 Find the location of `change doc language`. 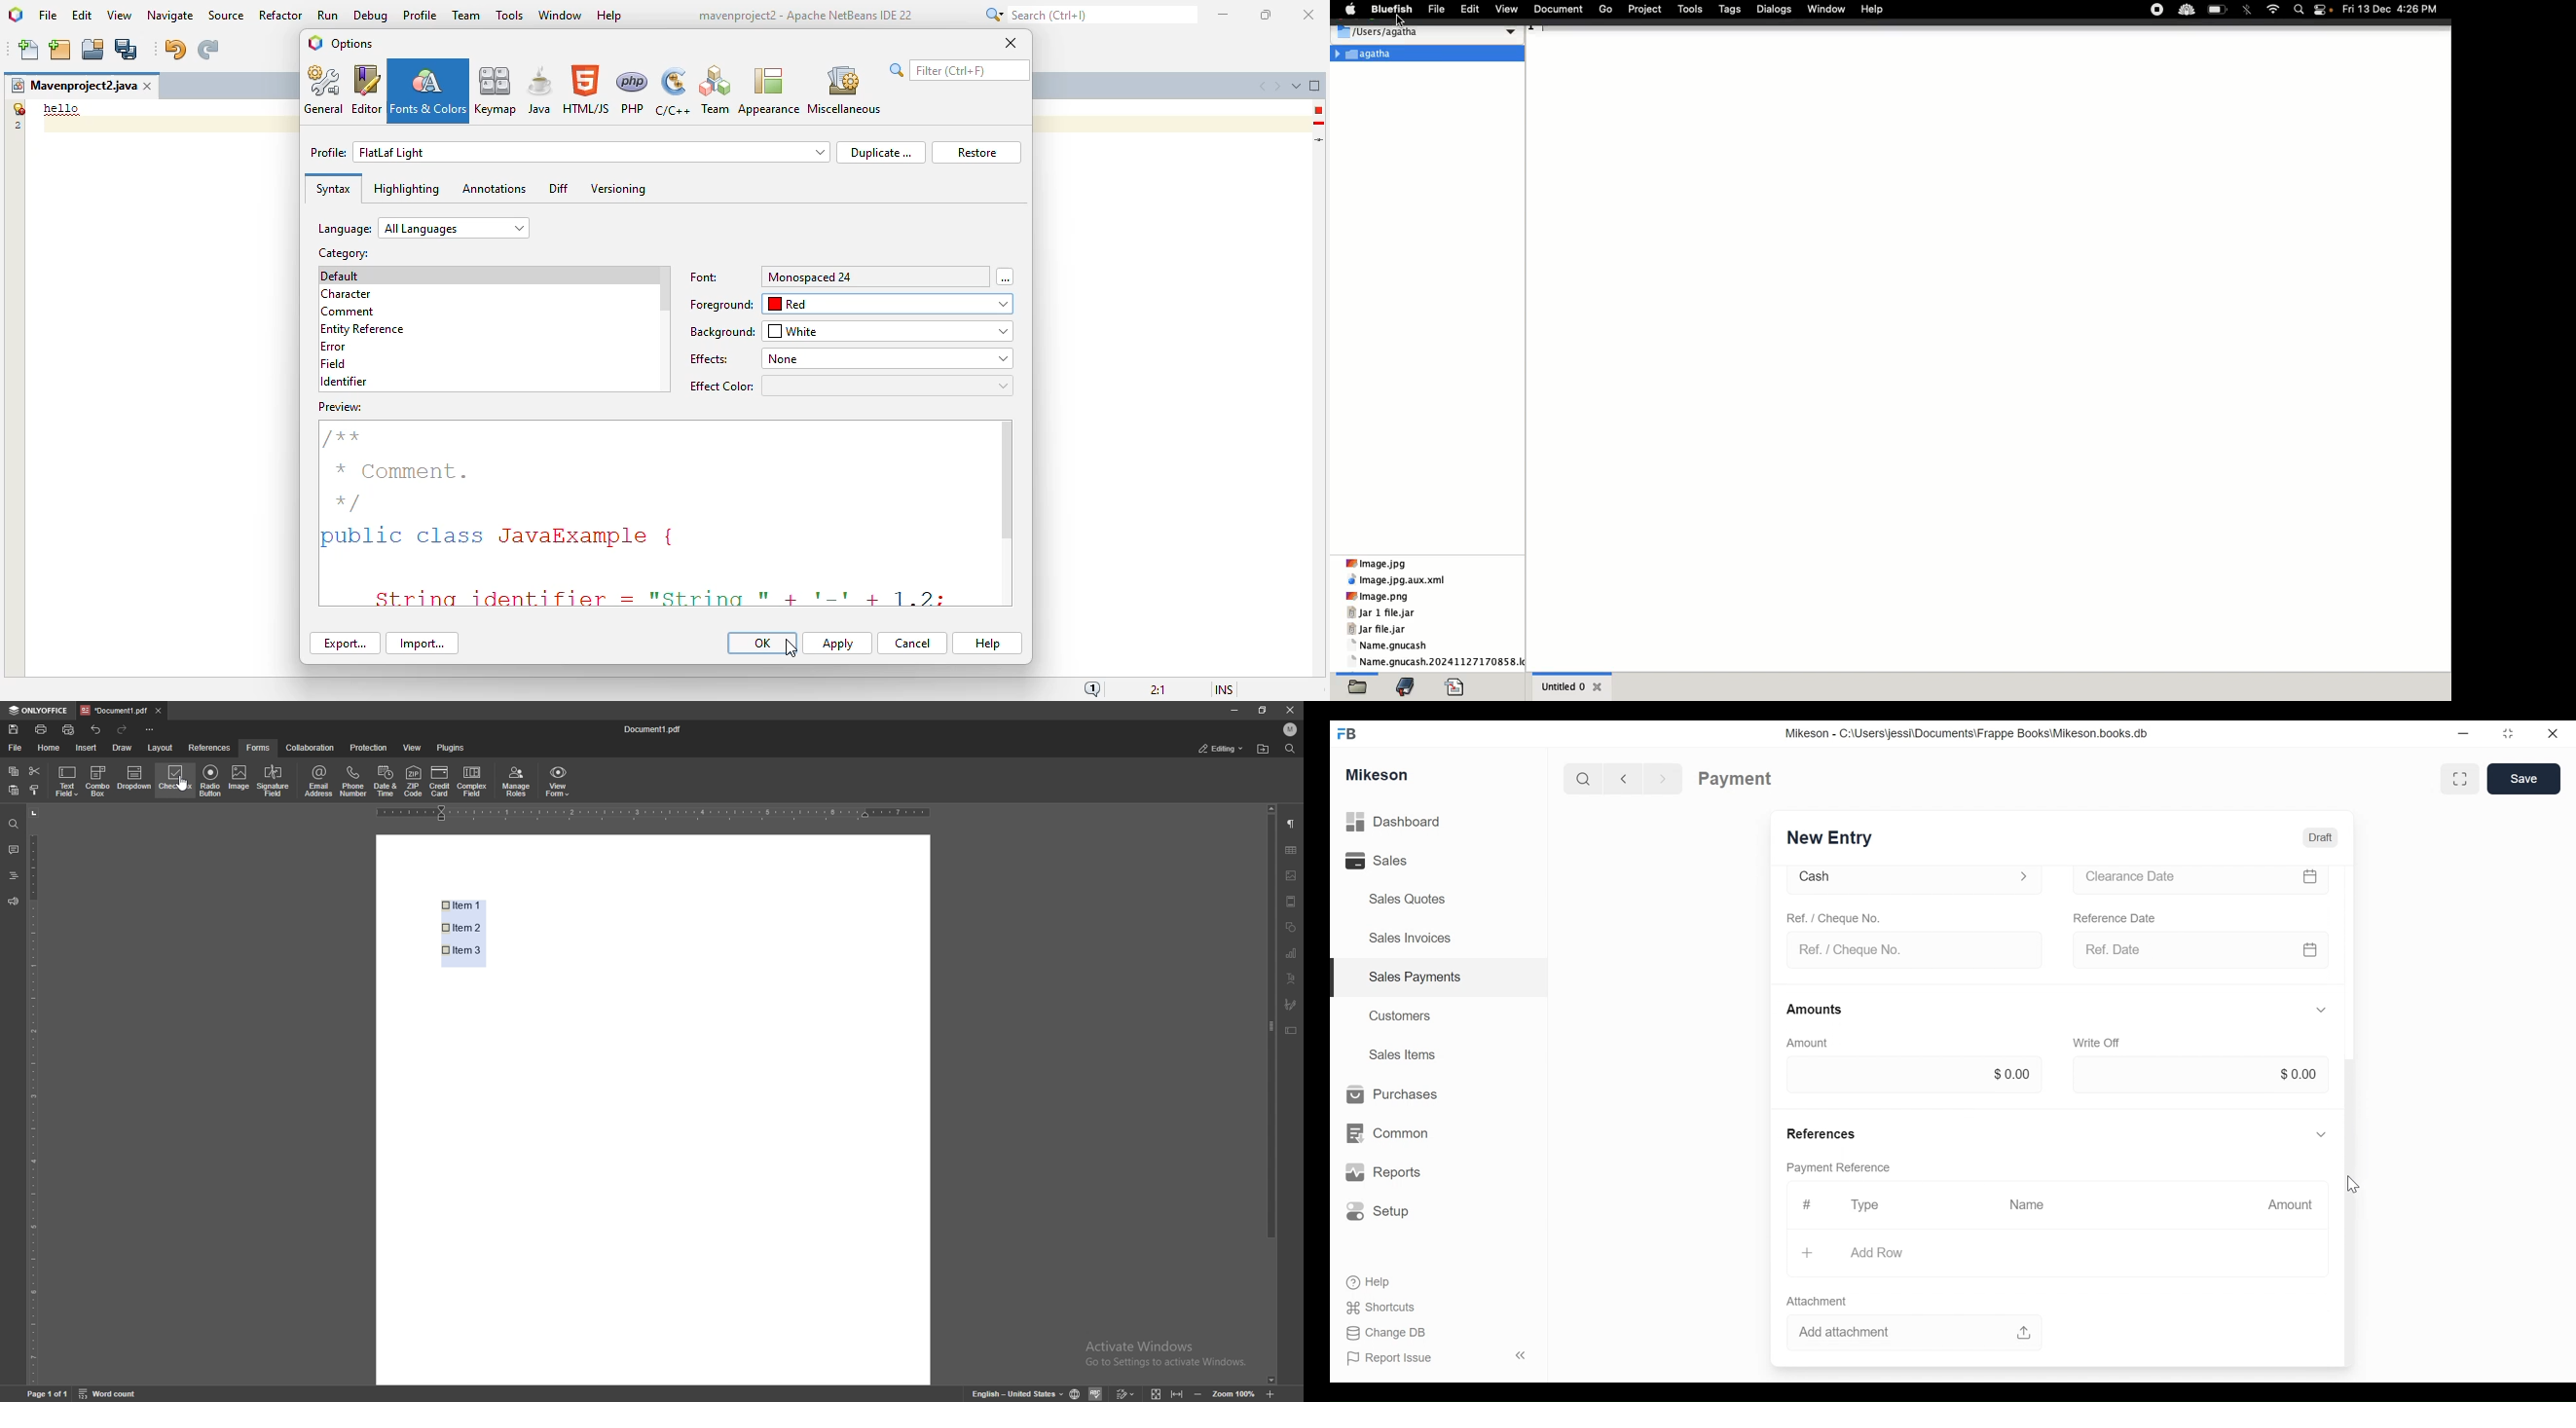

change doc language is located at coordinates (1076, 1392).